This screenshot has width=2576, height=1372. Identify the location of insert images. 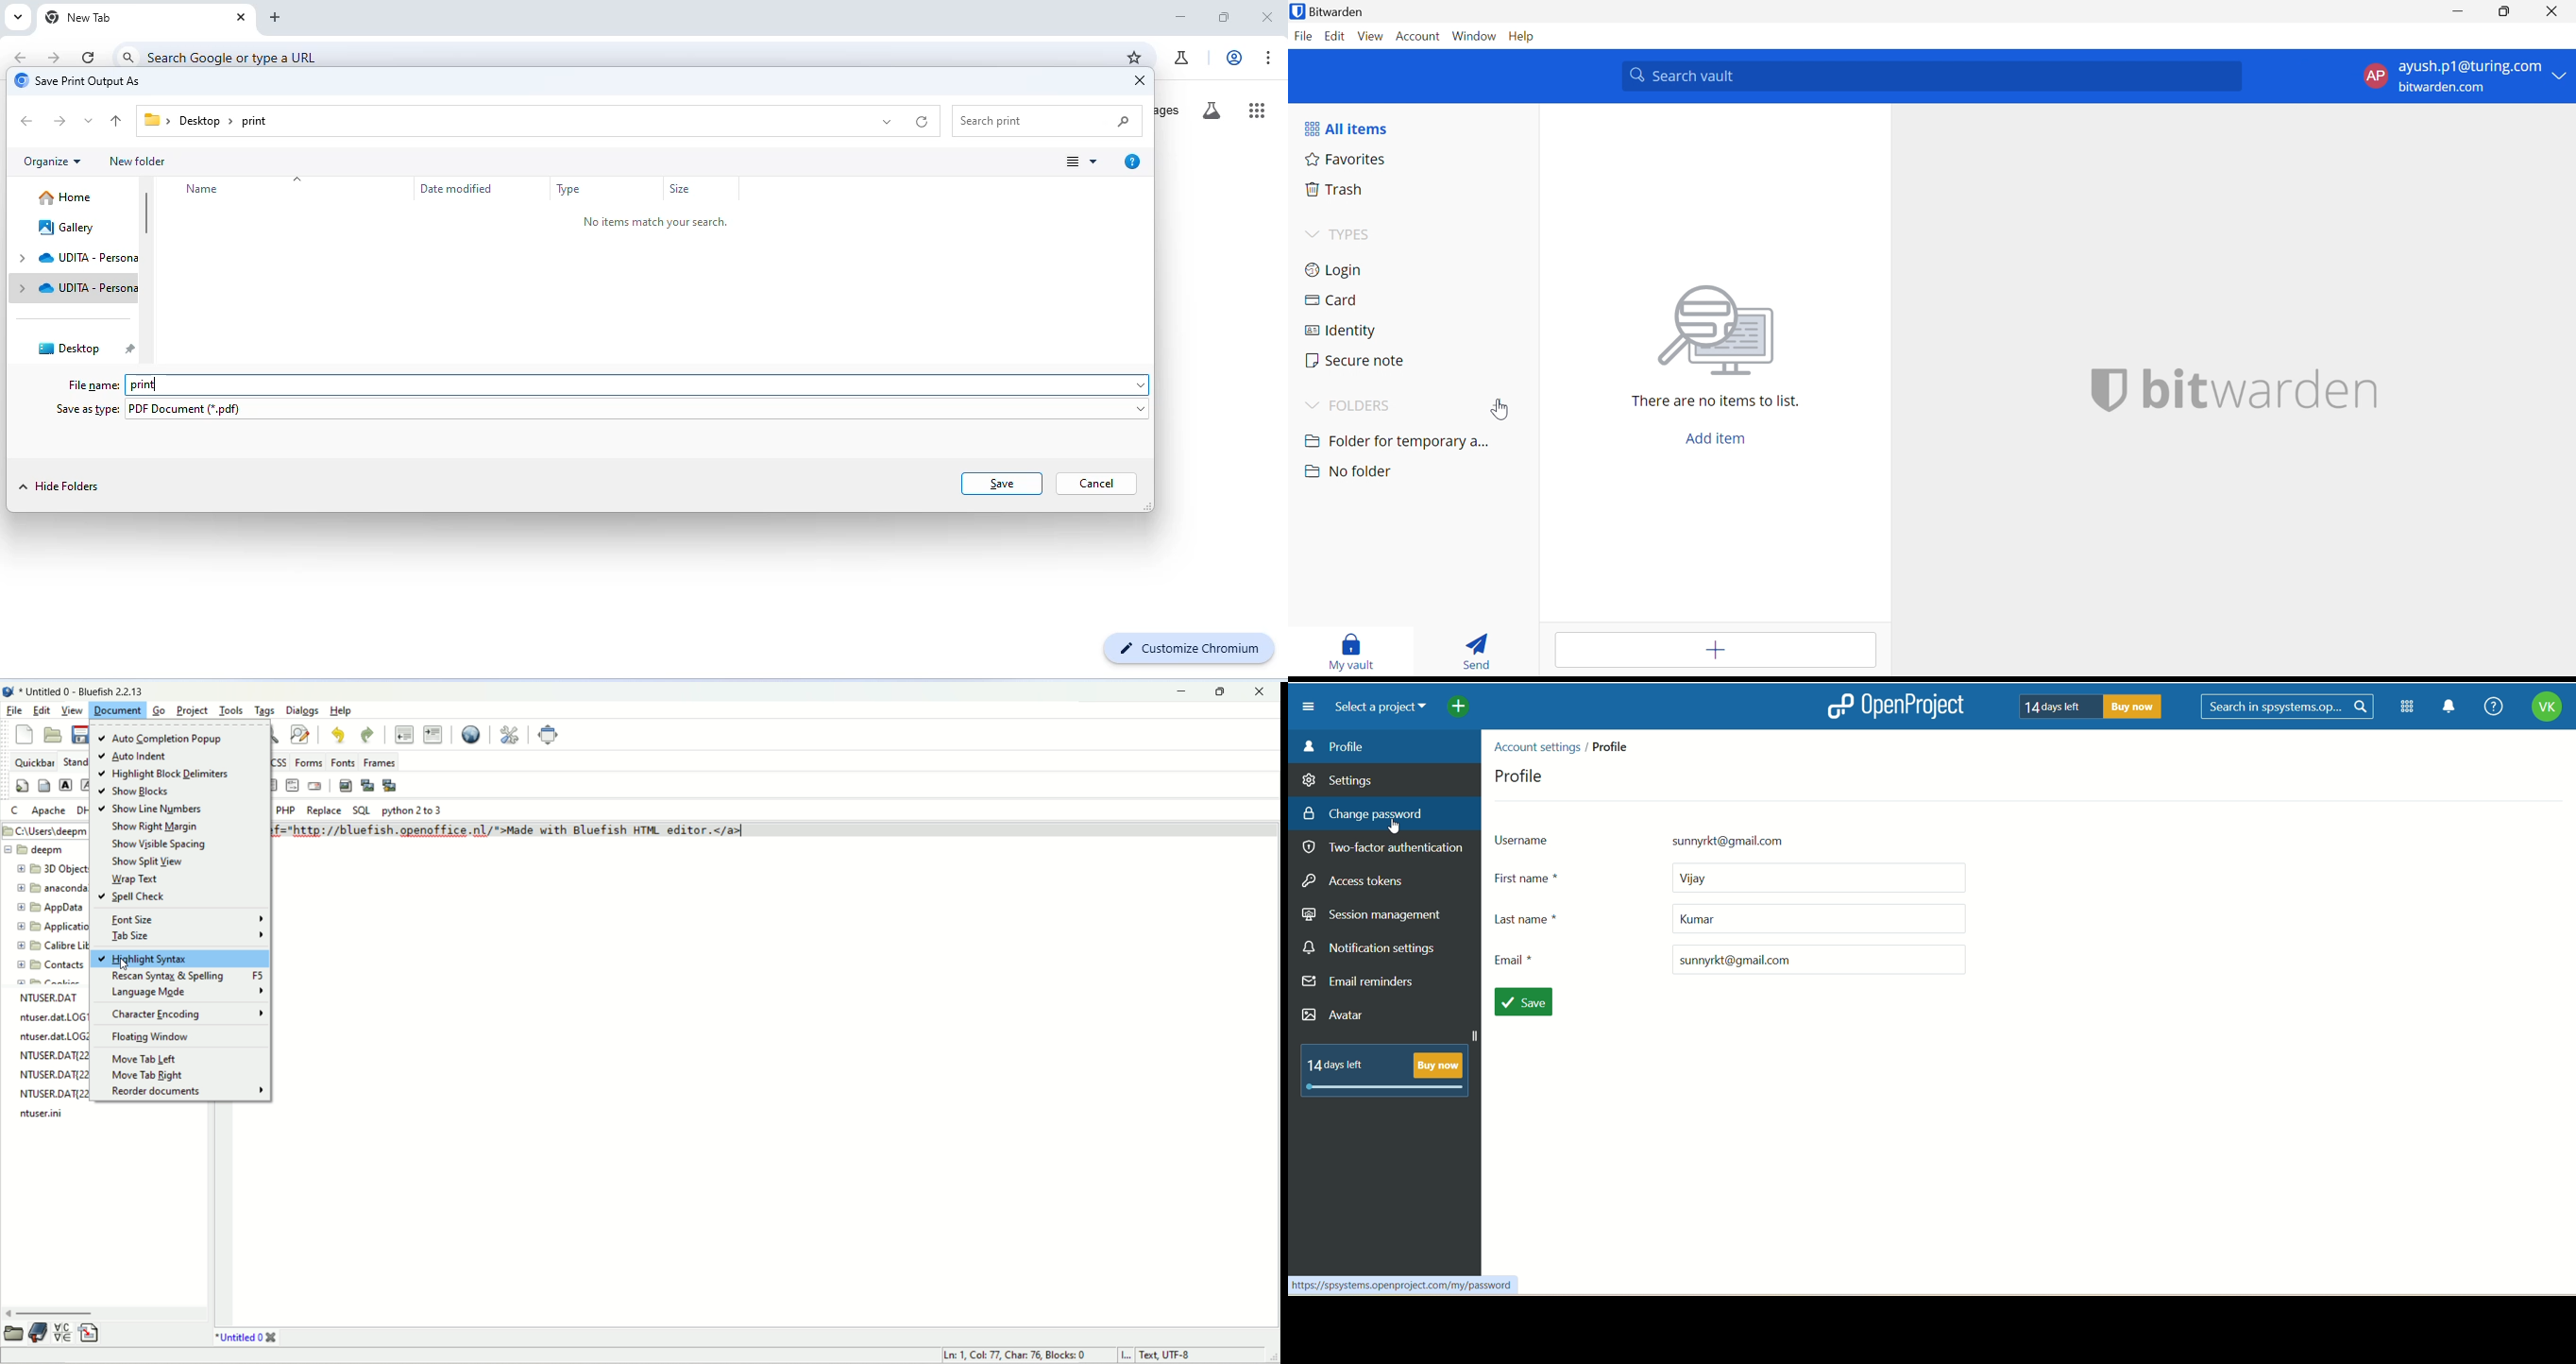
(345, 785).